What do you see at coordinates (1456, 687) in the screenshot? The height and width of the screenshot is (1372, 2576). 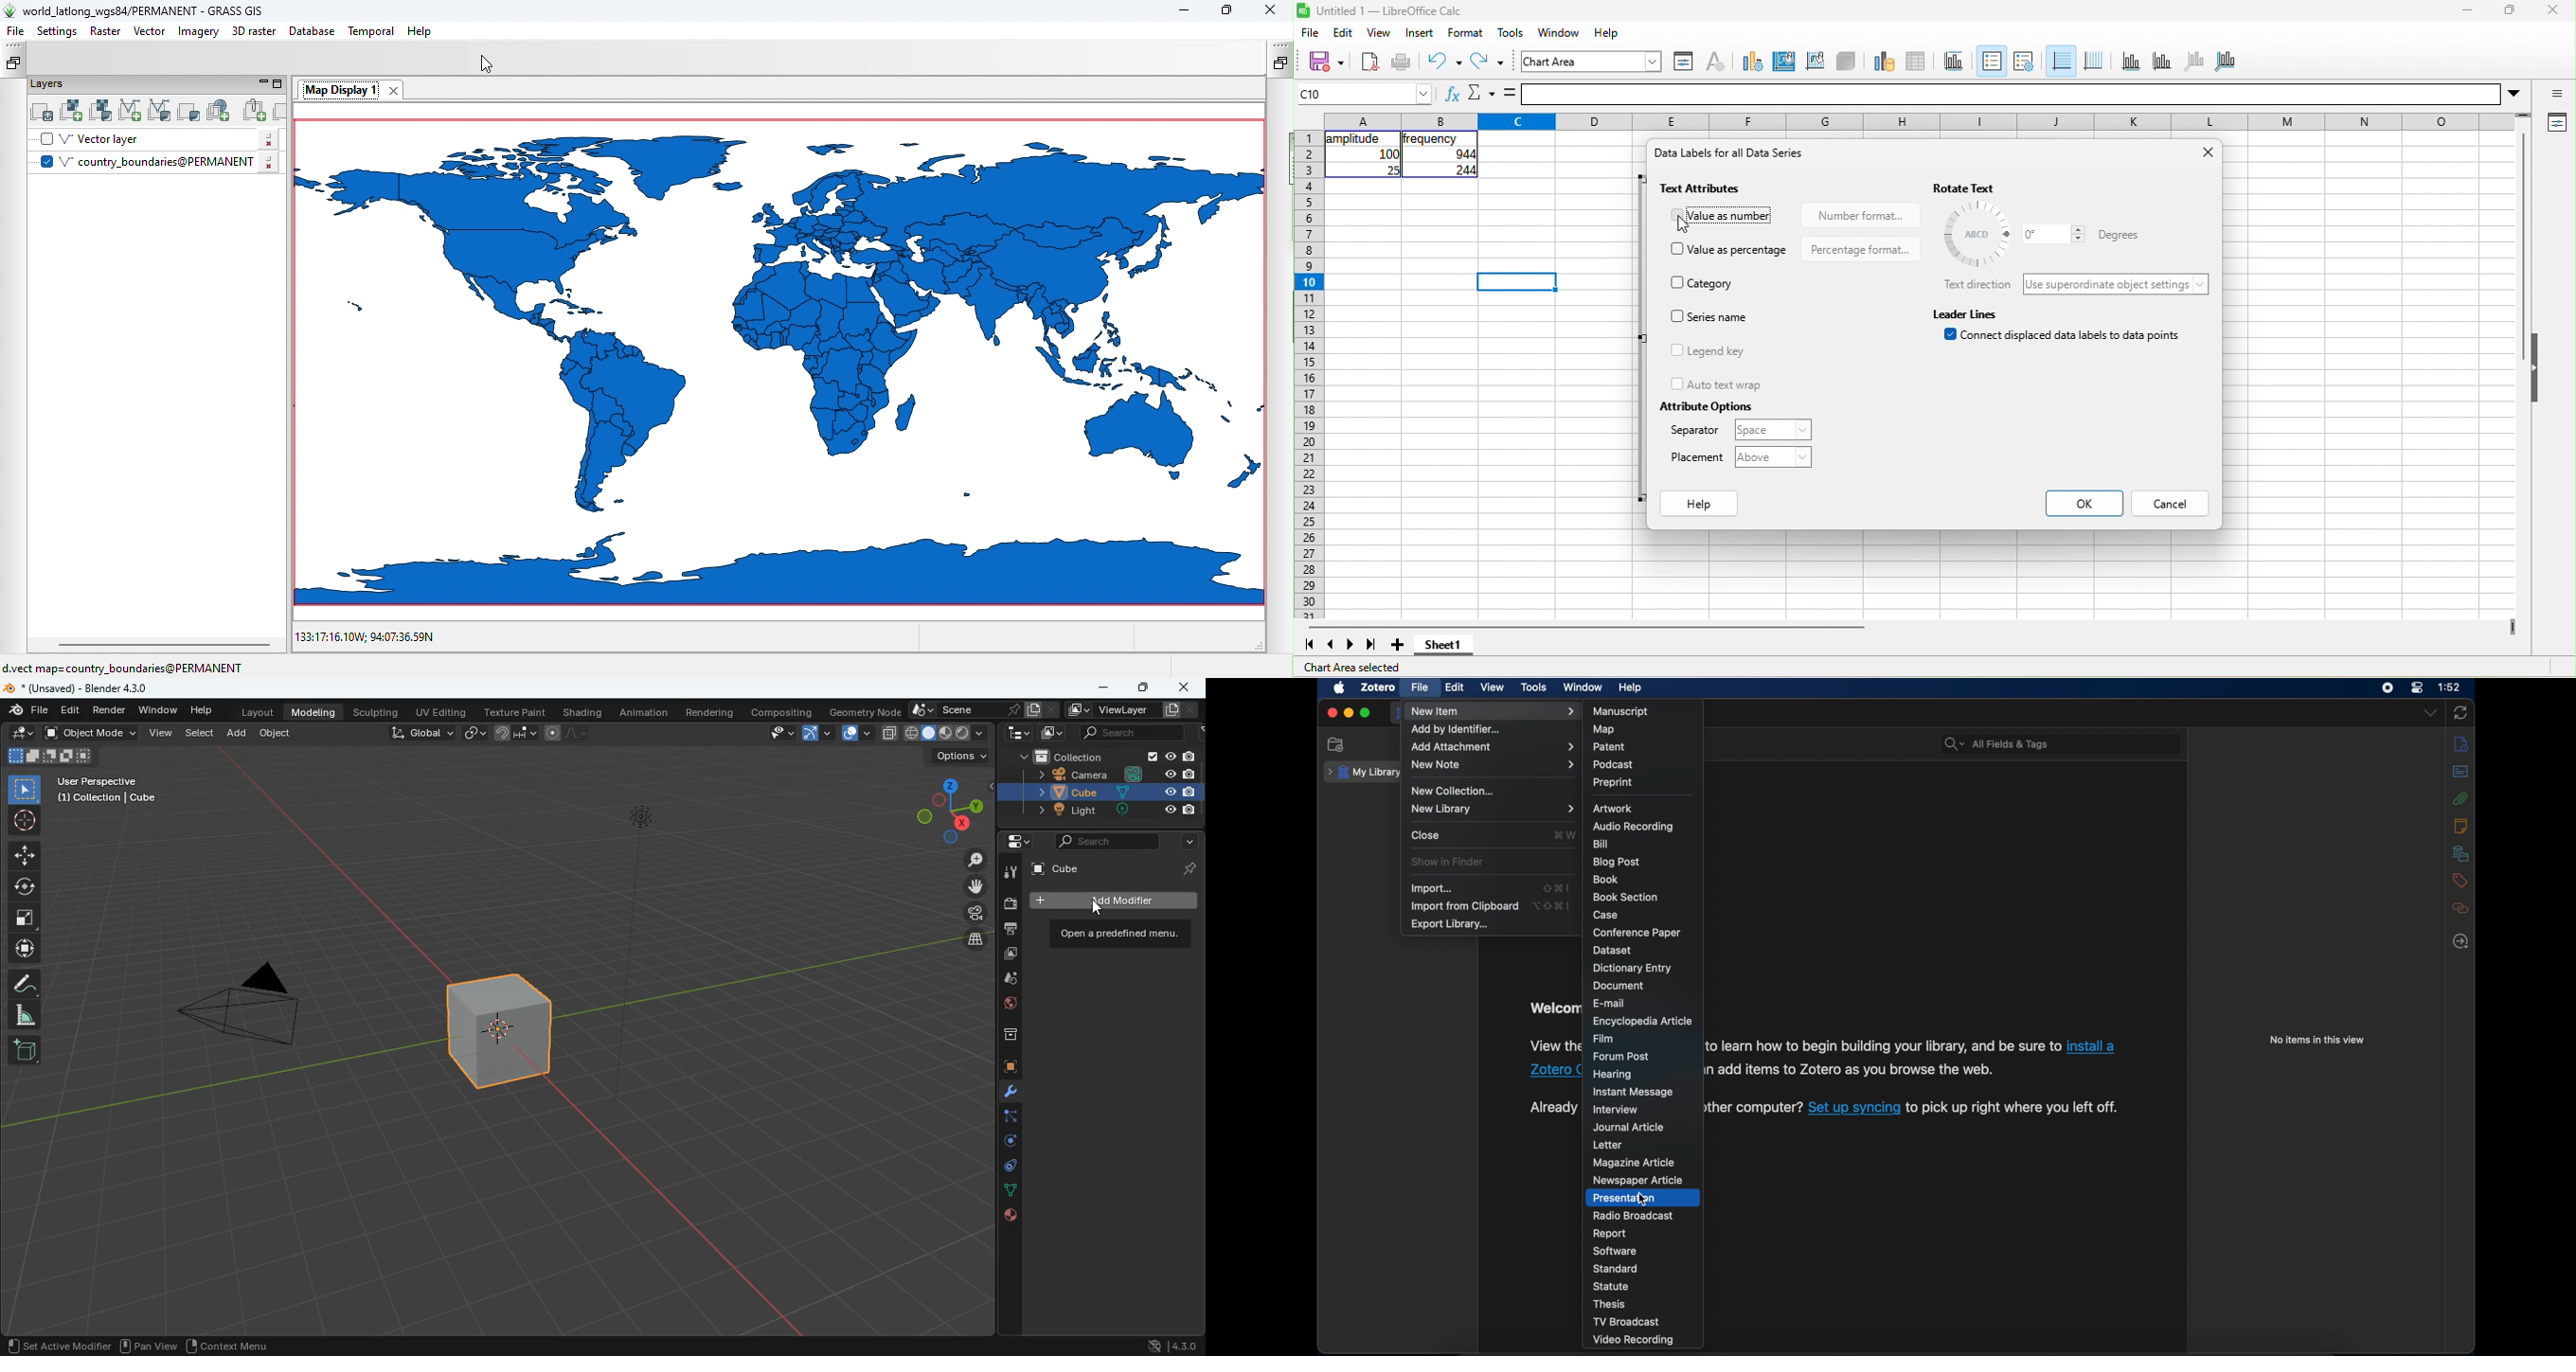 I see `edit` at bounding box center [1456, 687].